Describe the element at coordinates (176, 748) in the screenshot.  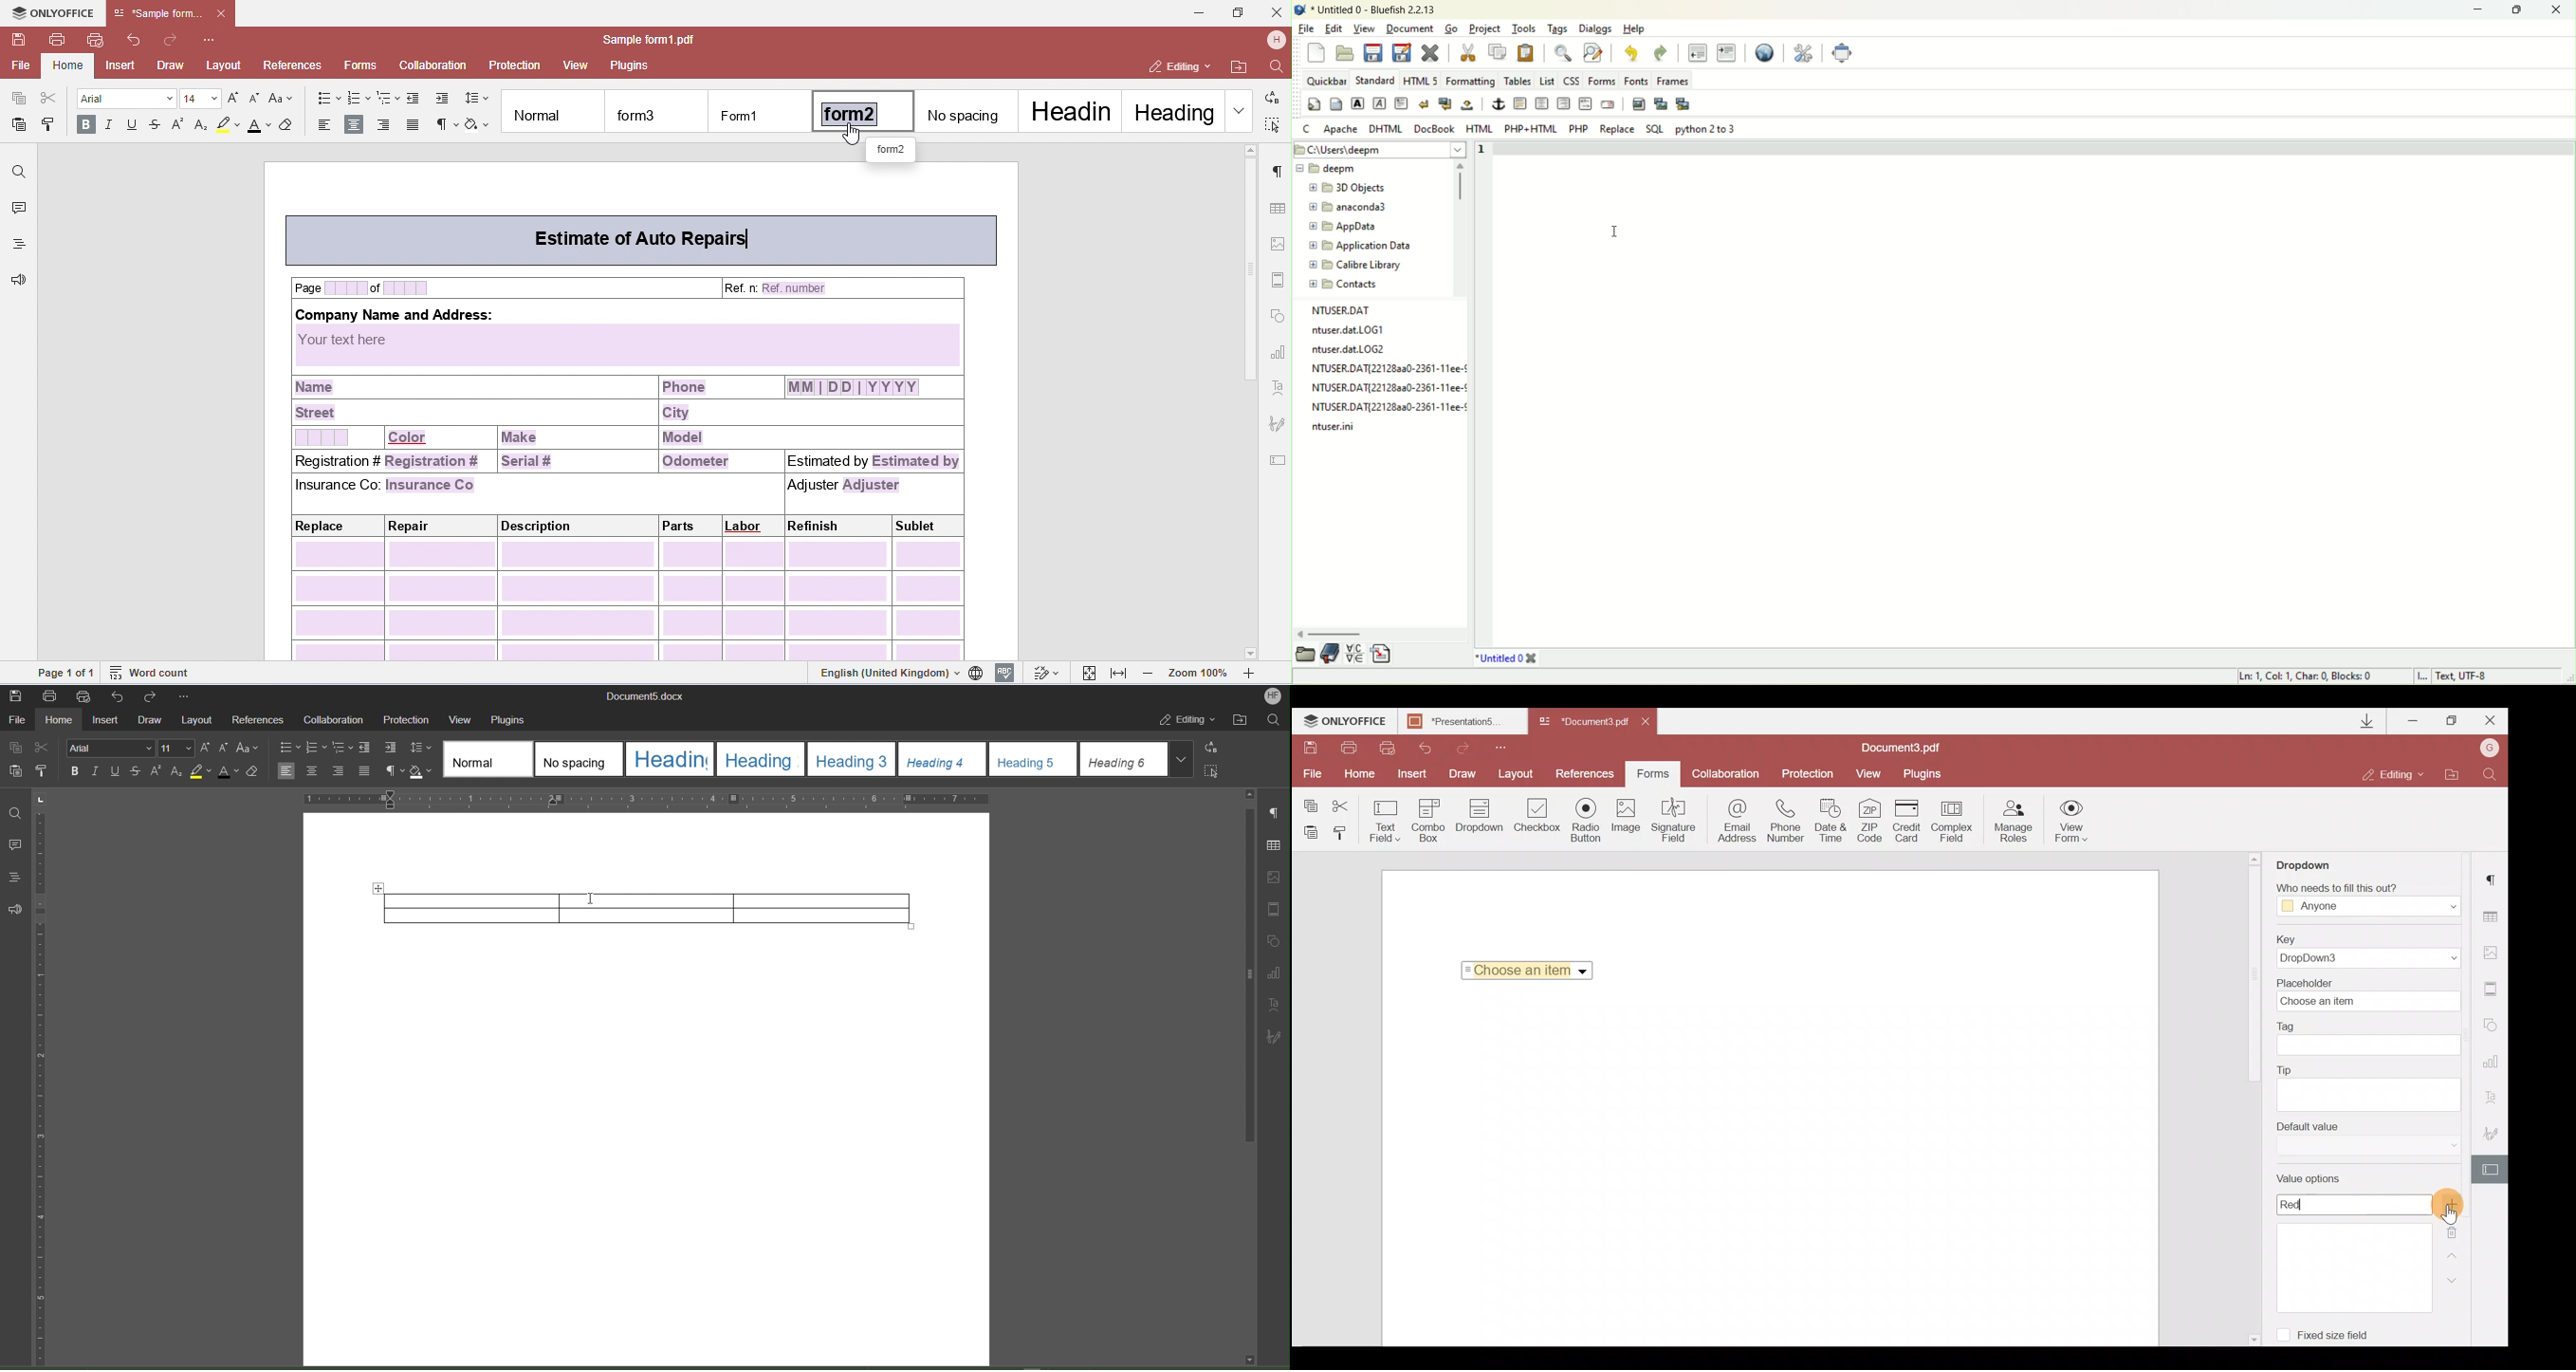
I see `Font Size` at that location.